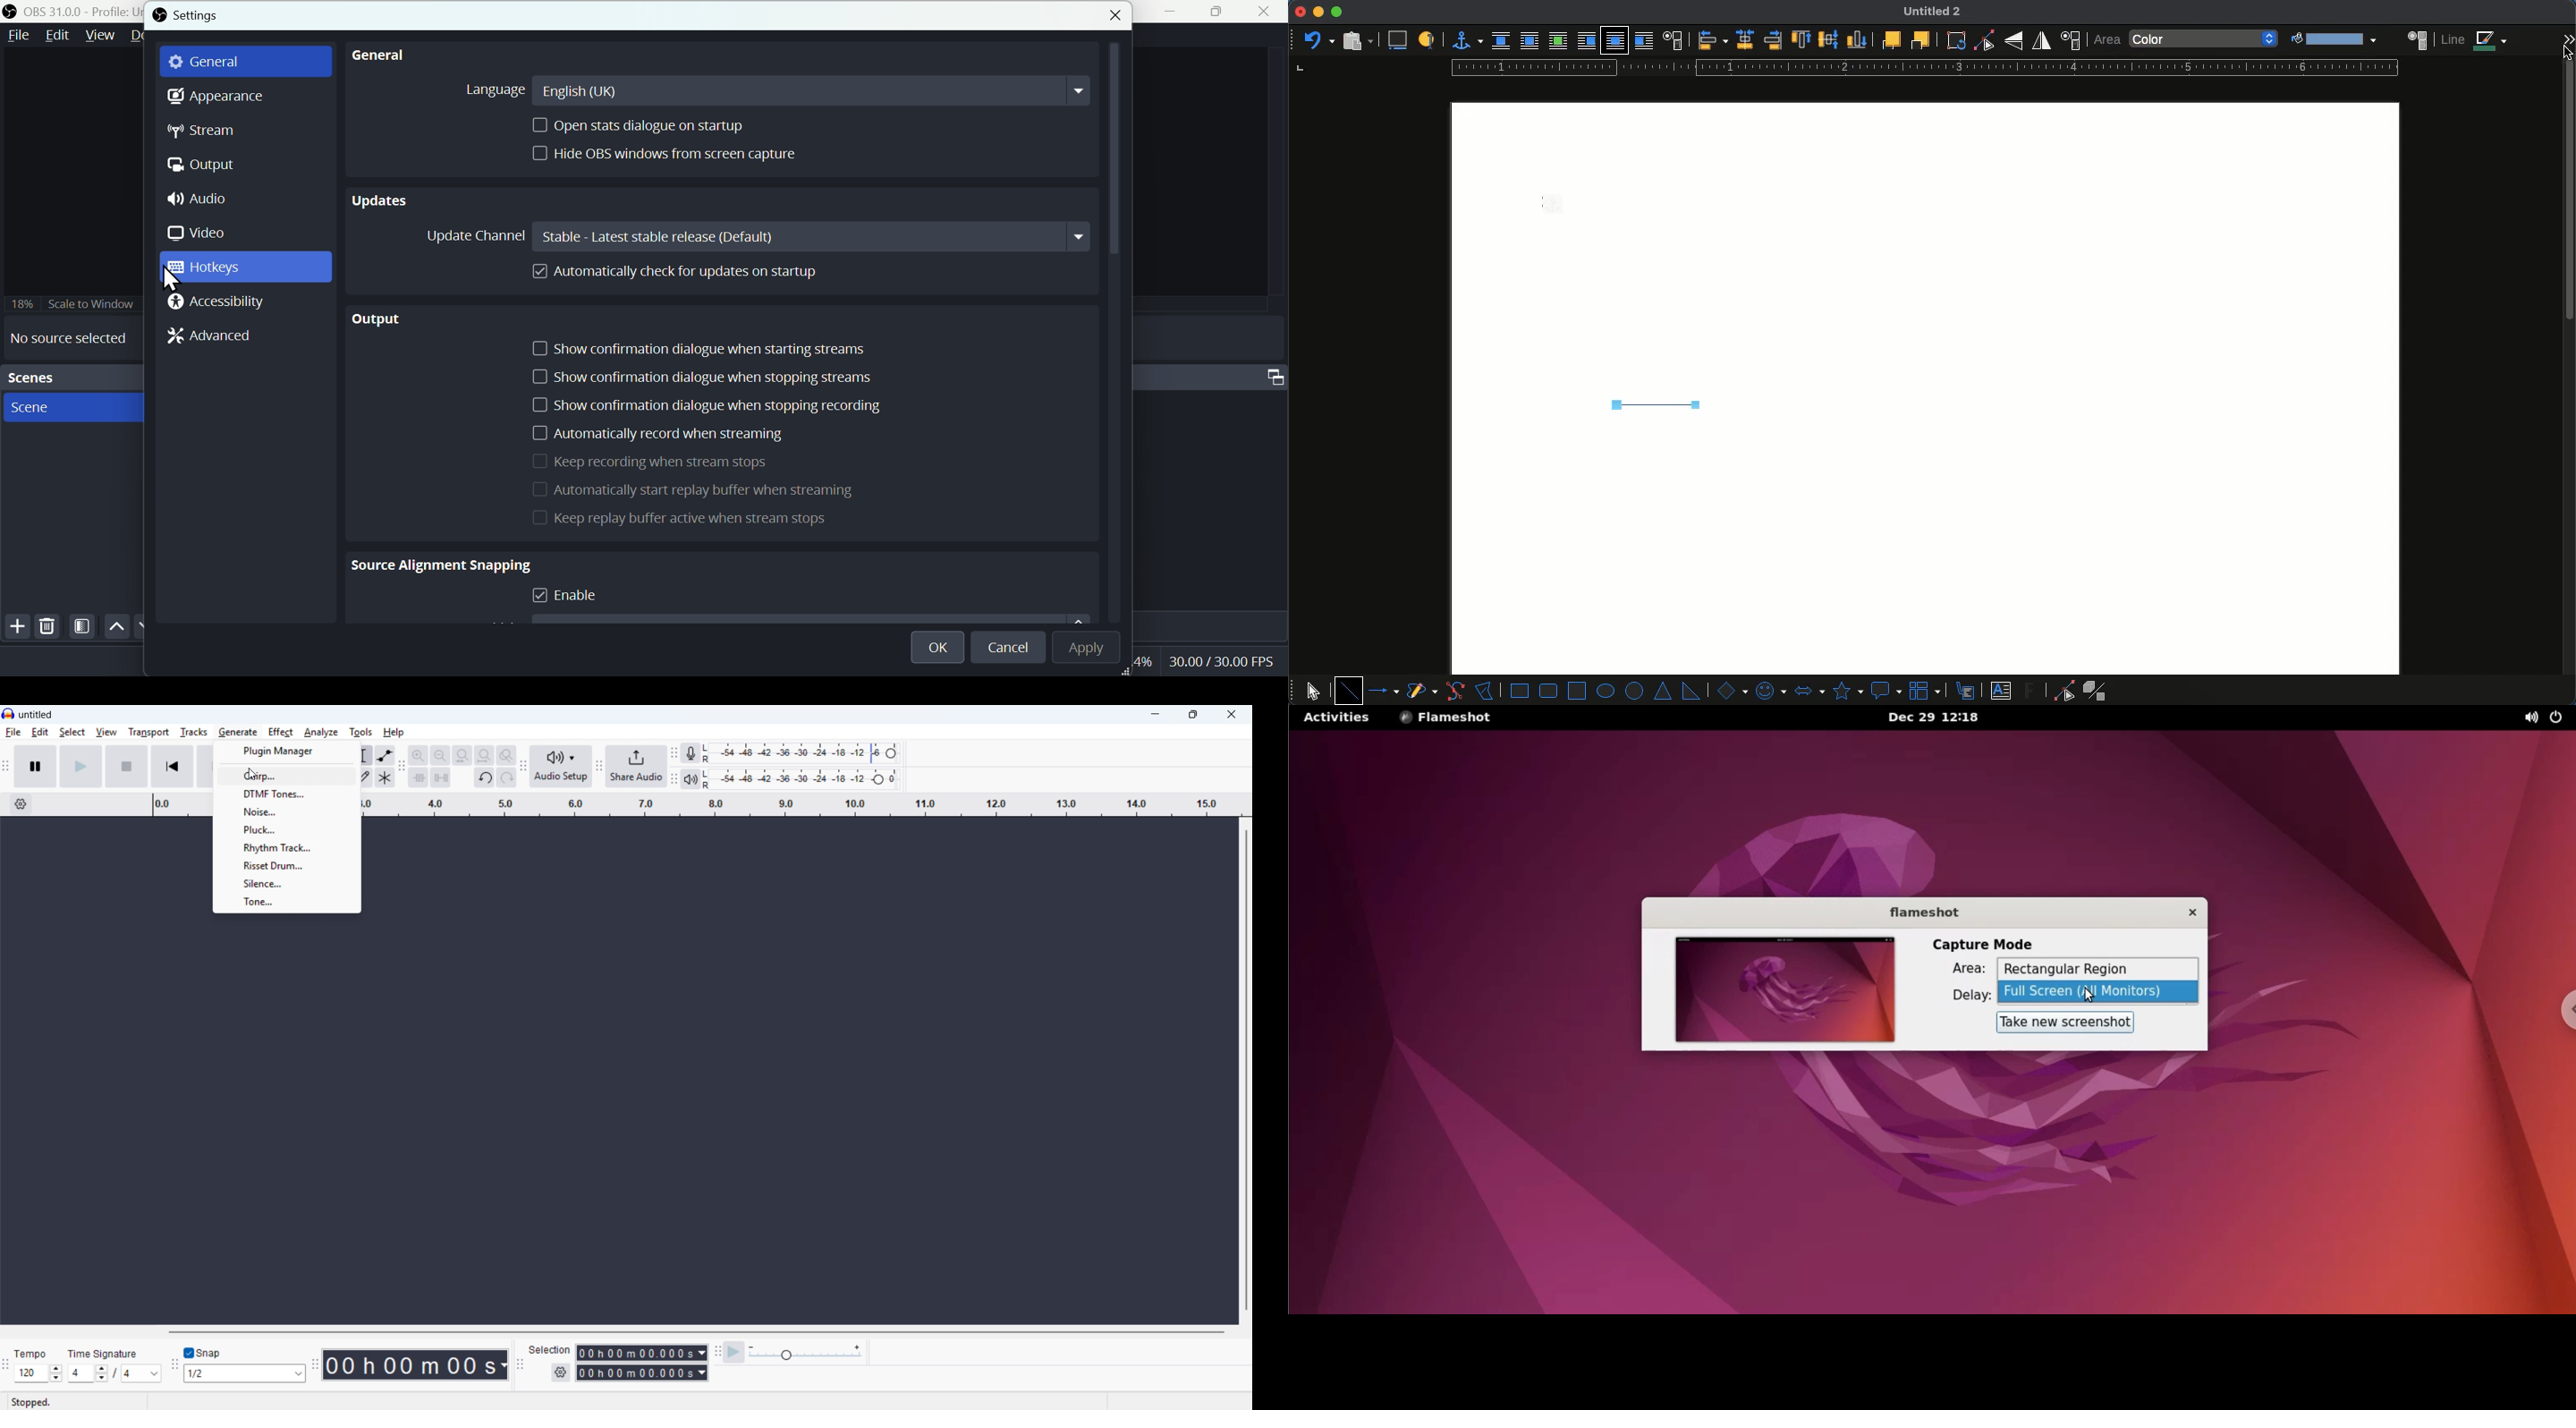 The image size is (2576, 1428). What do you see at coordinates (680, 523) in the screenshot?
I see `Keep replay buffer active when stream stops` at bounding box center [680, 523].